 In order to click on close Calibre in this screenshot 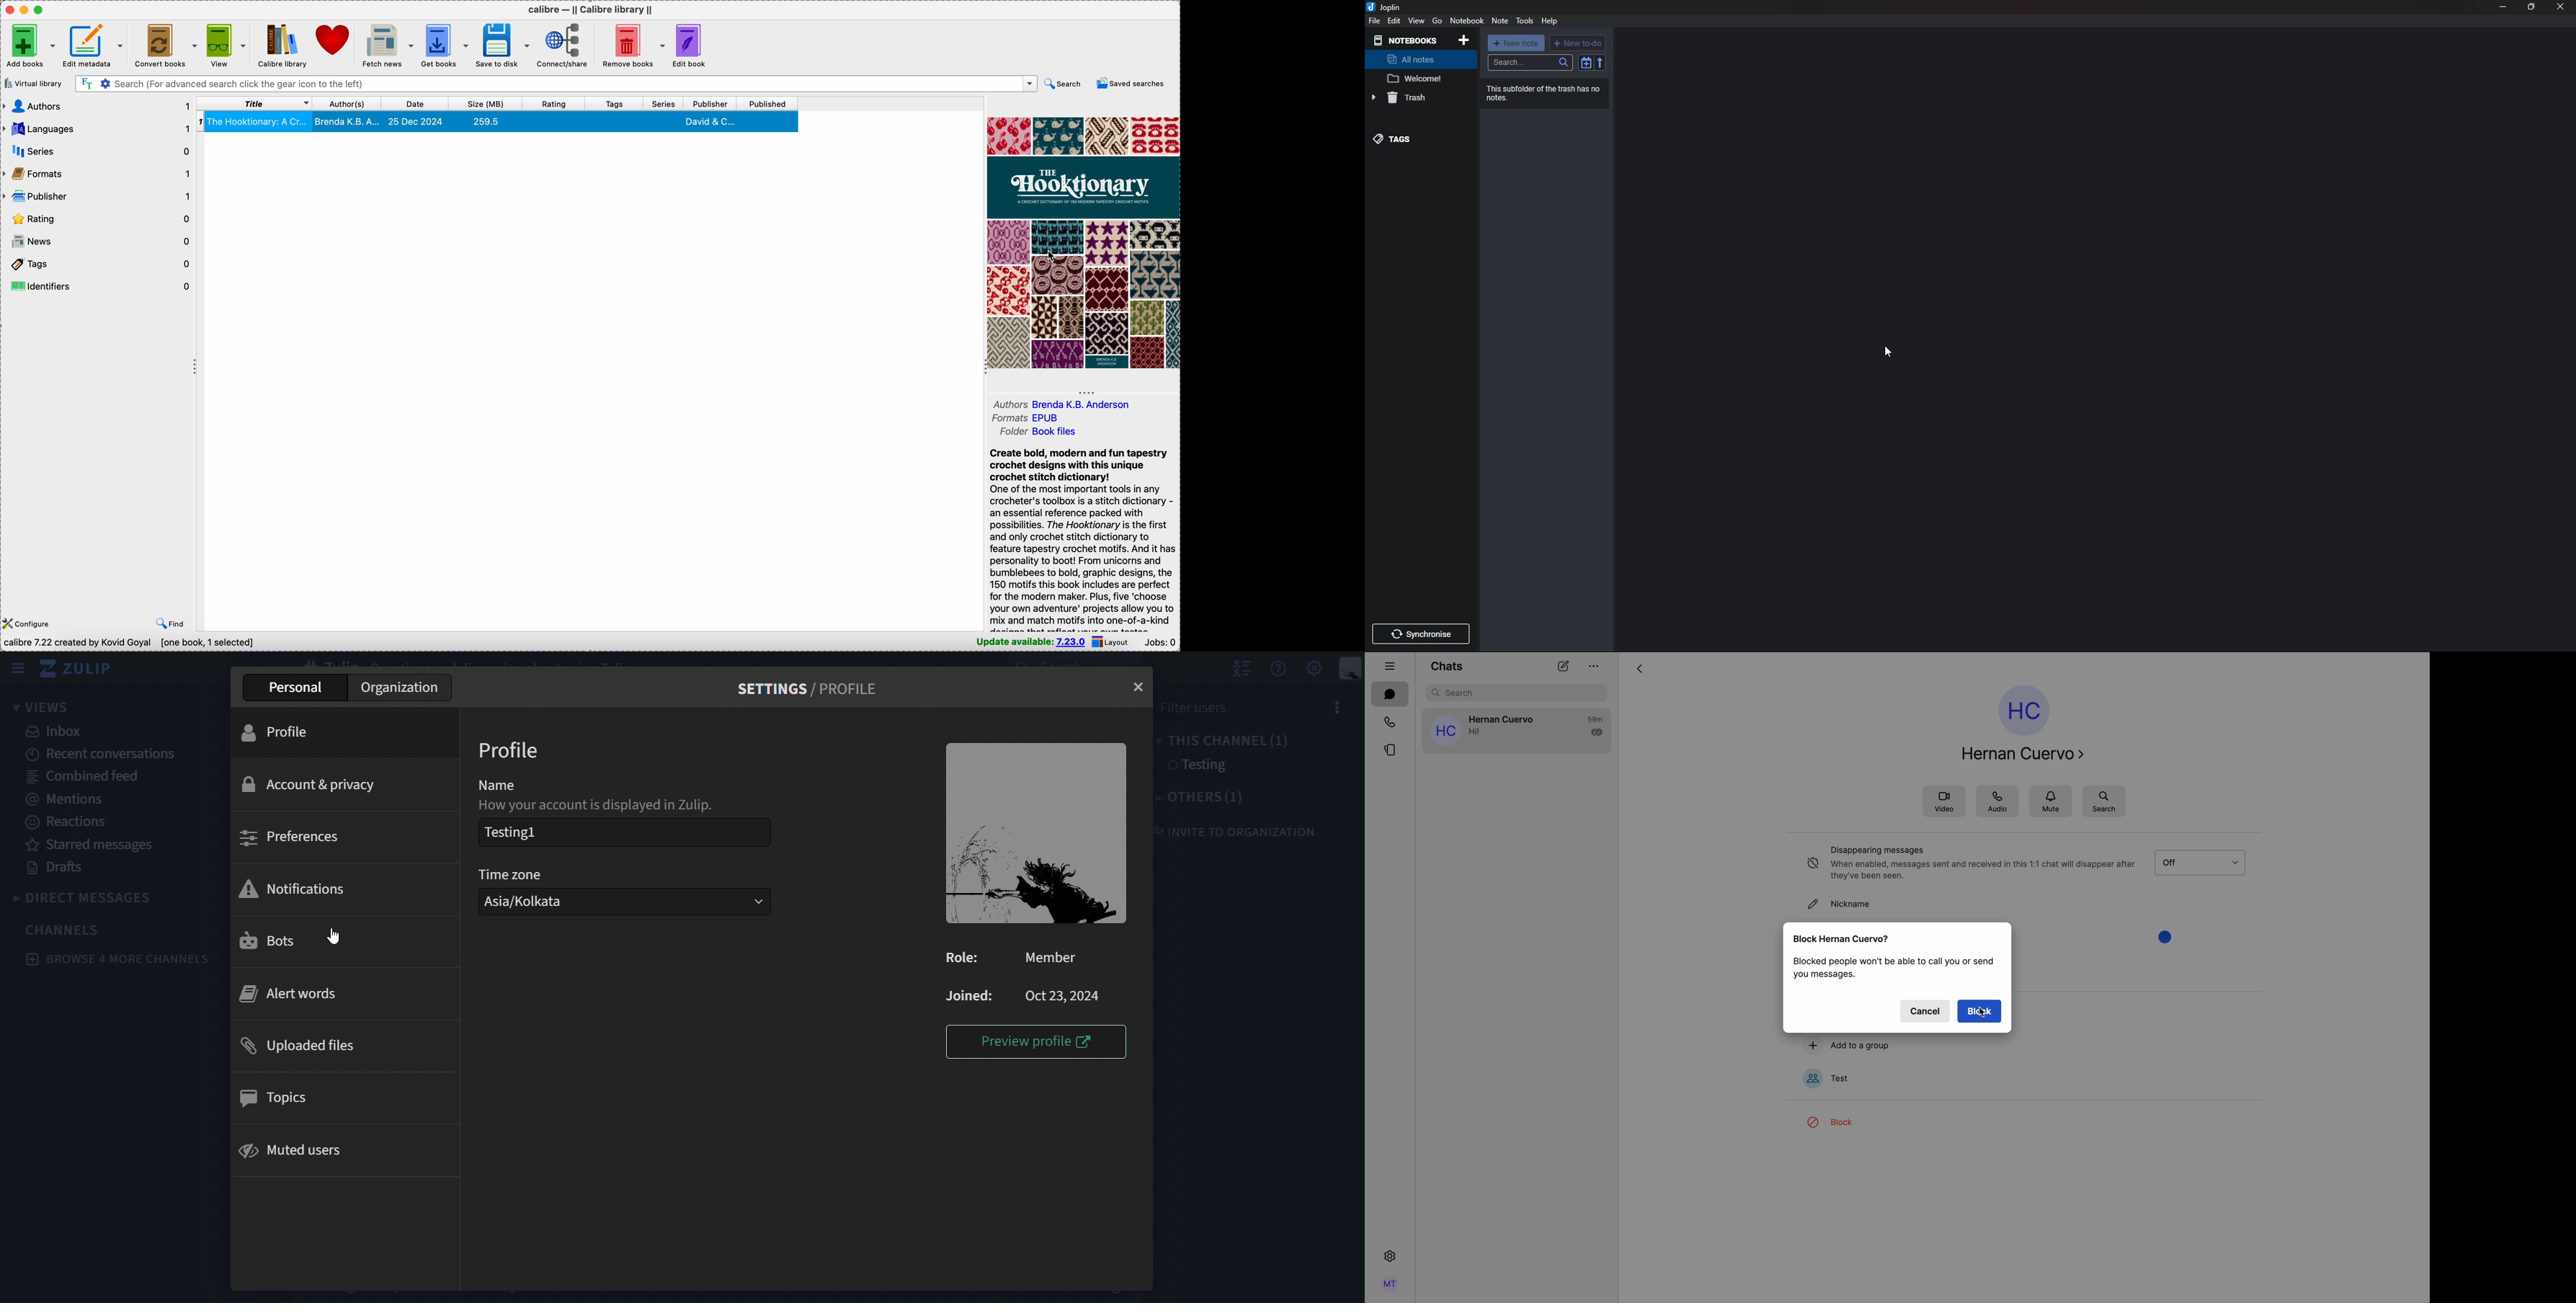, I will do `click(10, 10)`.